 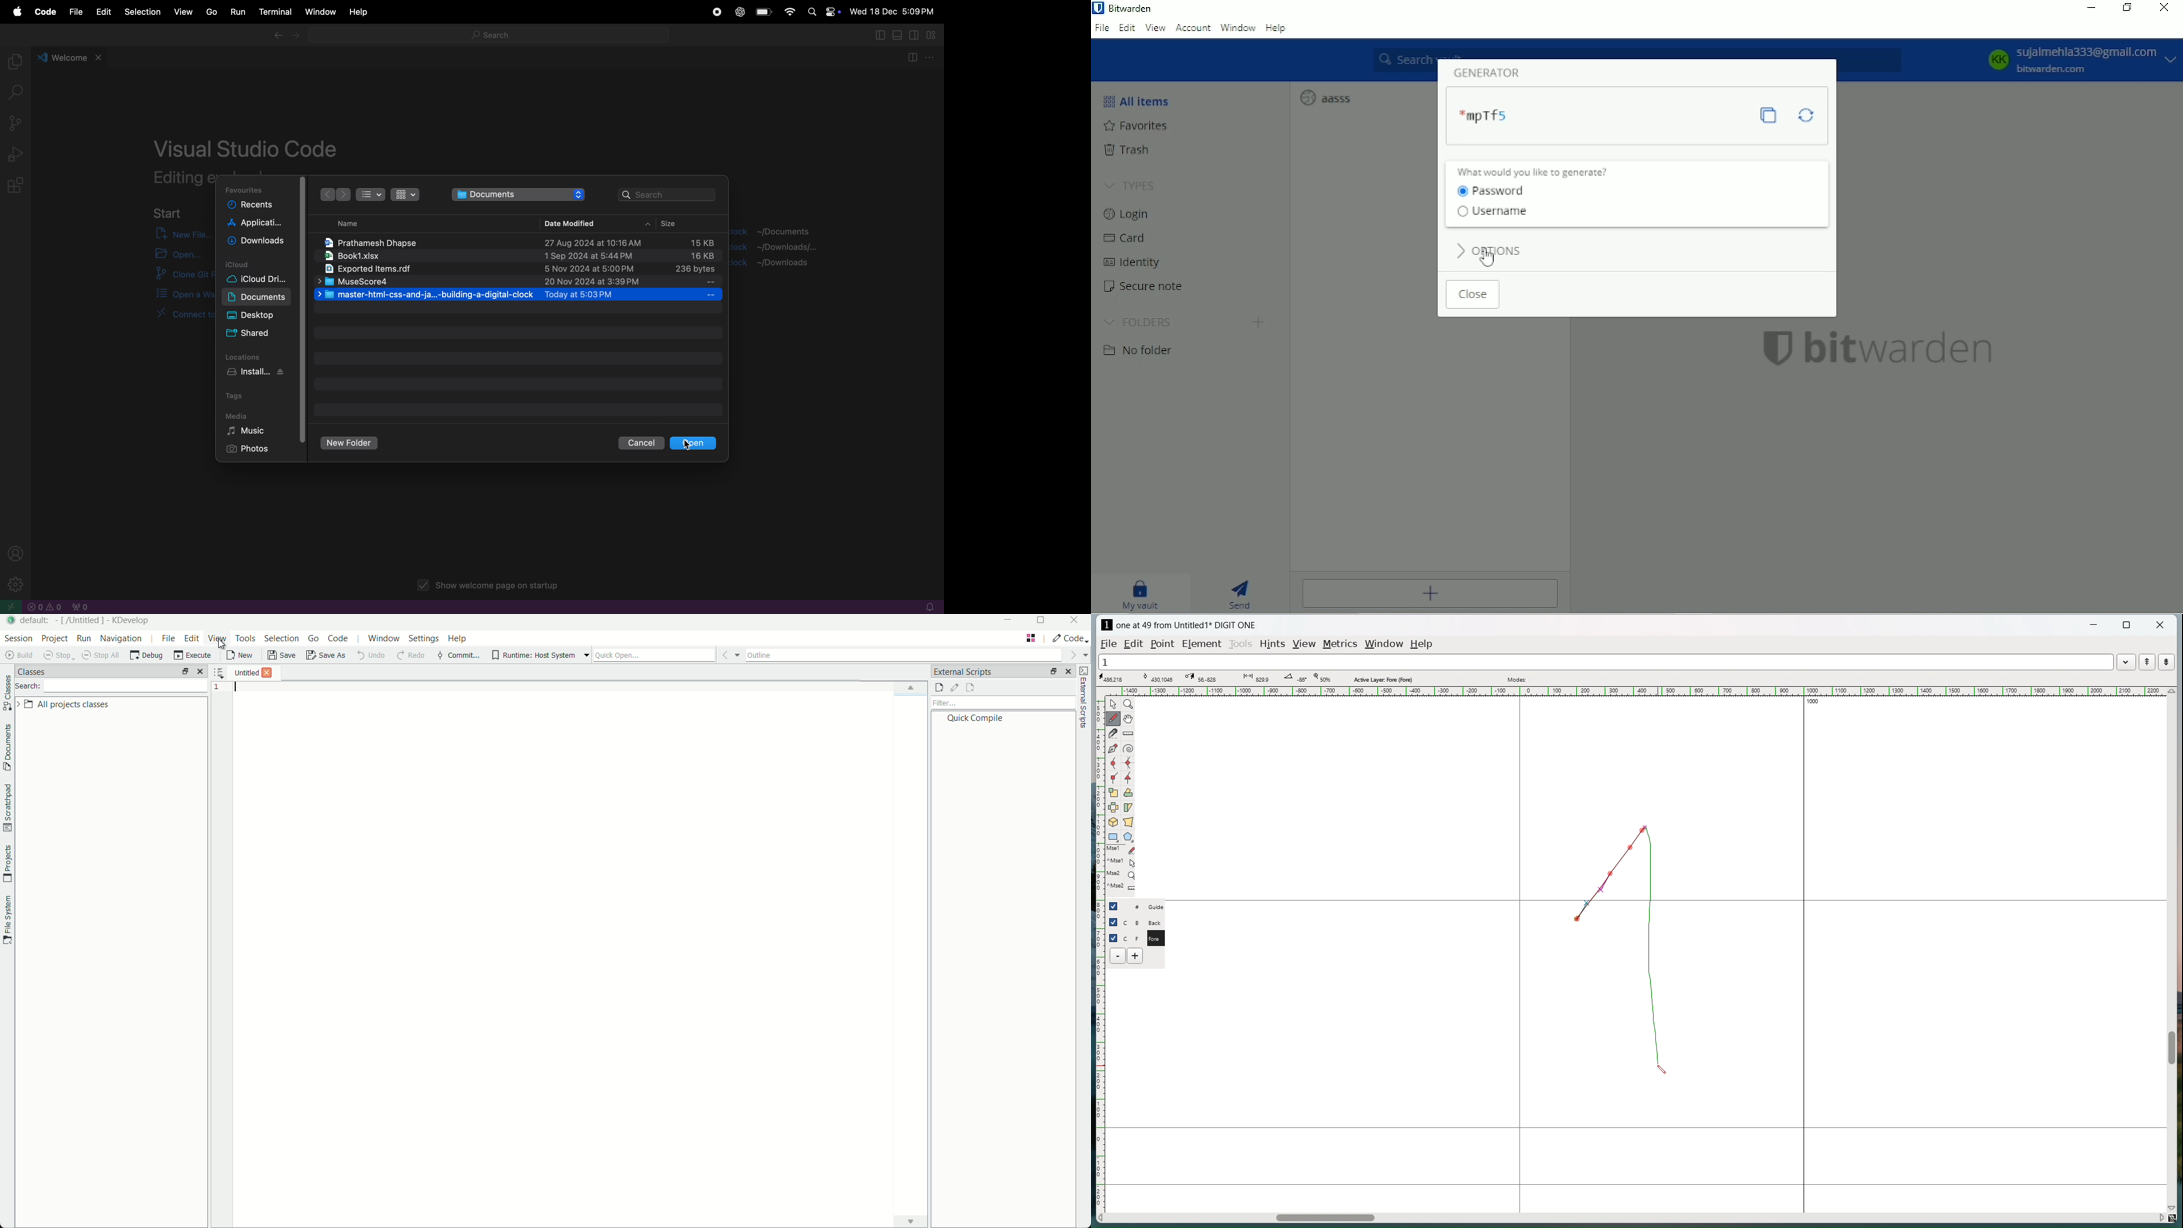 What do you see at coordinates (1491, 258) in the screenshot?
I see `cursor` at bounding box center [1491, 258].